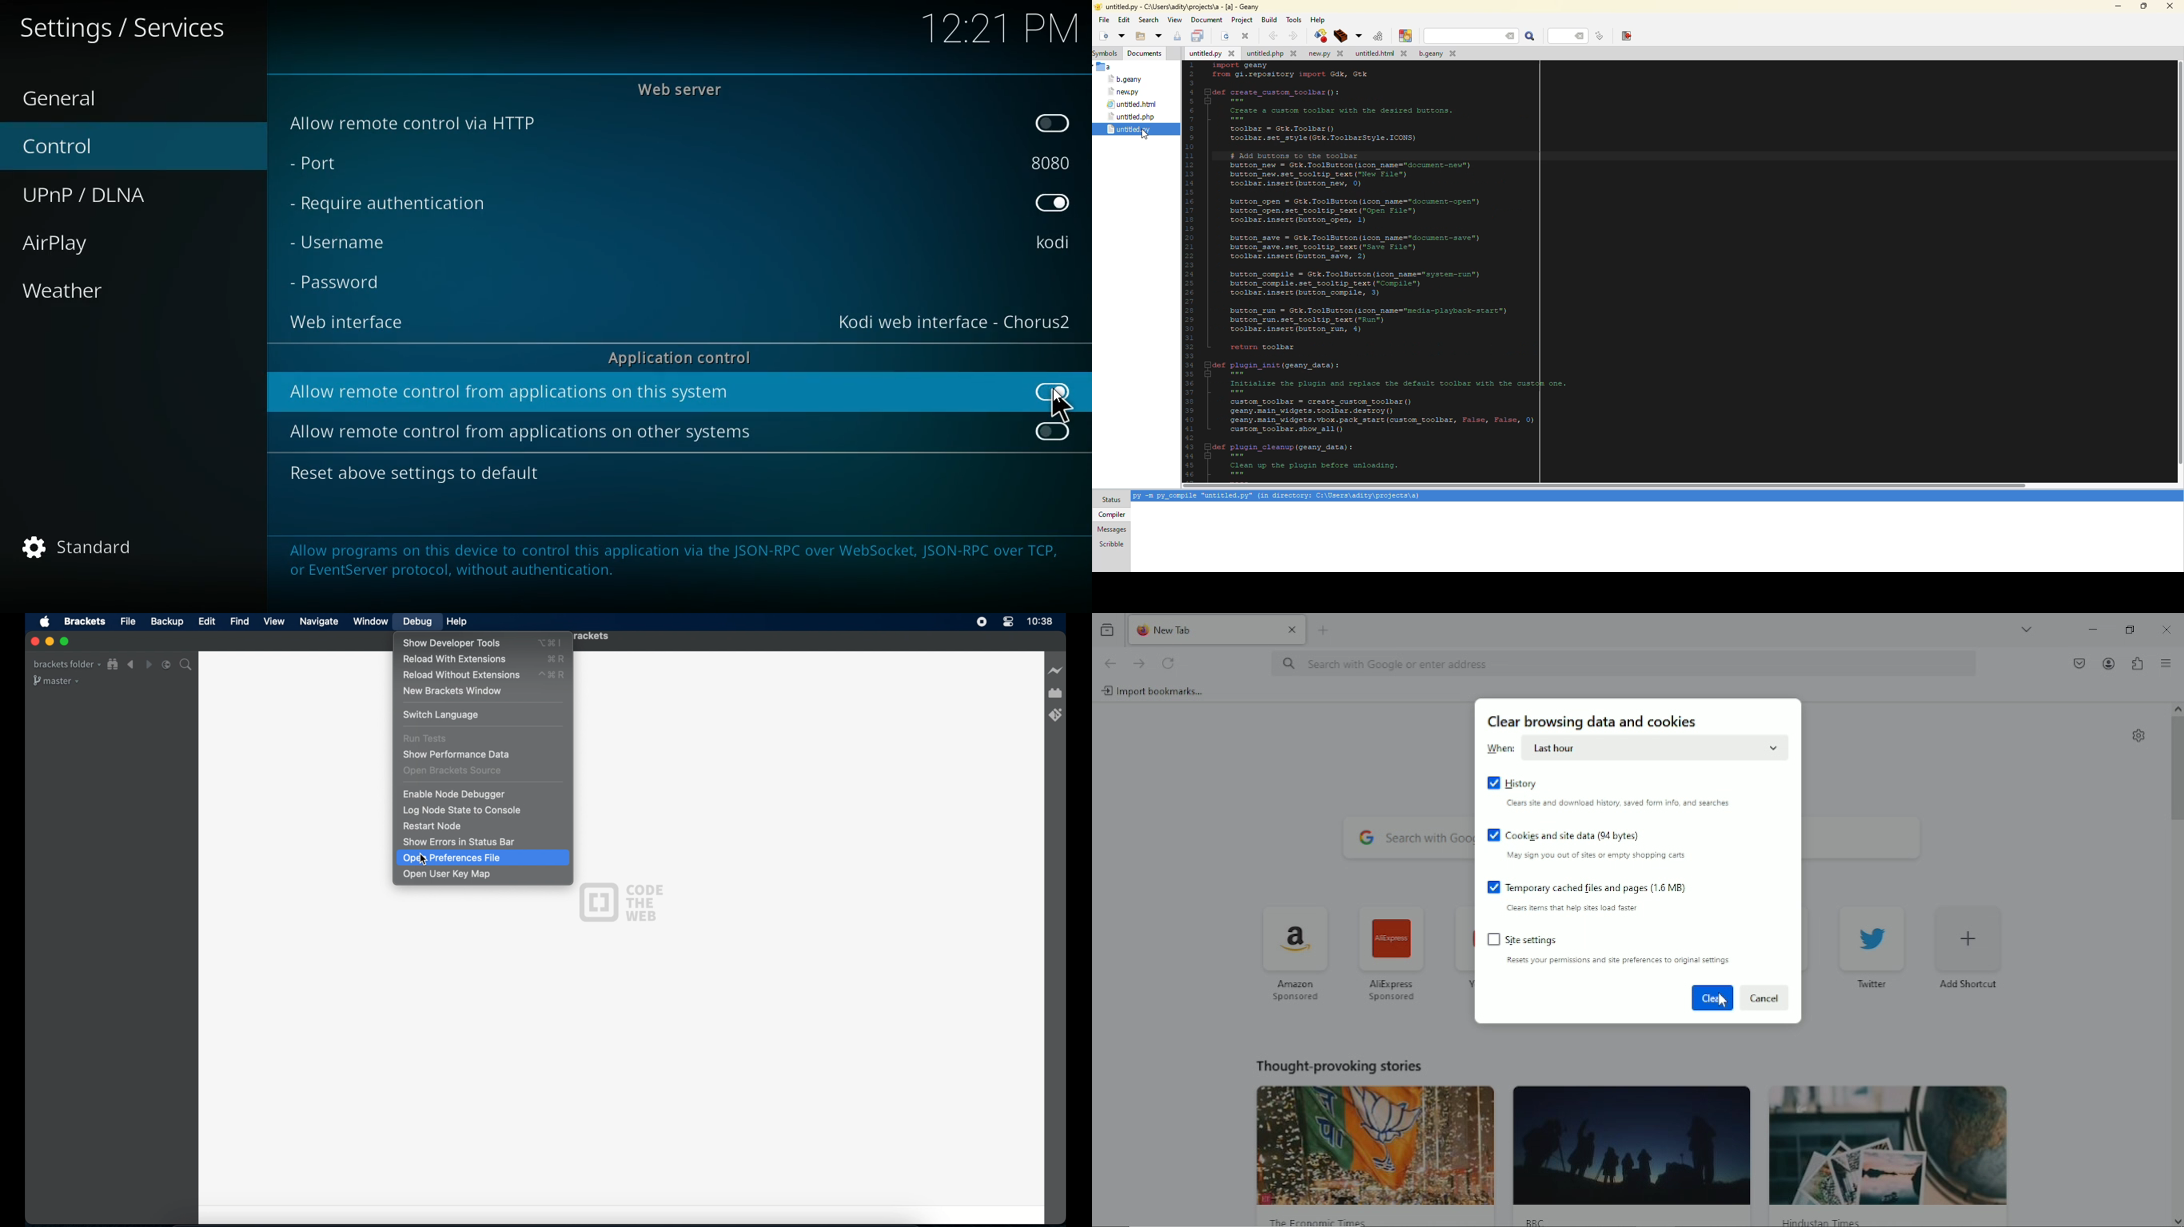 This screenshot has height=1232, width=2184. Describe the element at coordinates (1594, 722) in the screenshot. I see `Clear browsing data and cookies` at that location.